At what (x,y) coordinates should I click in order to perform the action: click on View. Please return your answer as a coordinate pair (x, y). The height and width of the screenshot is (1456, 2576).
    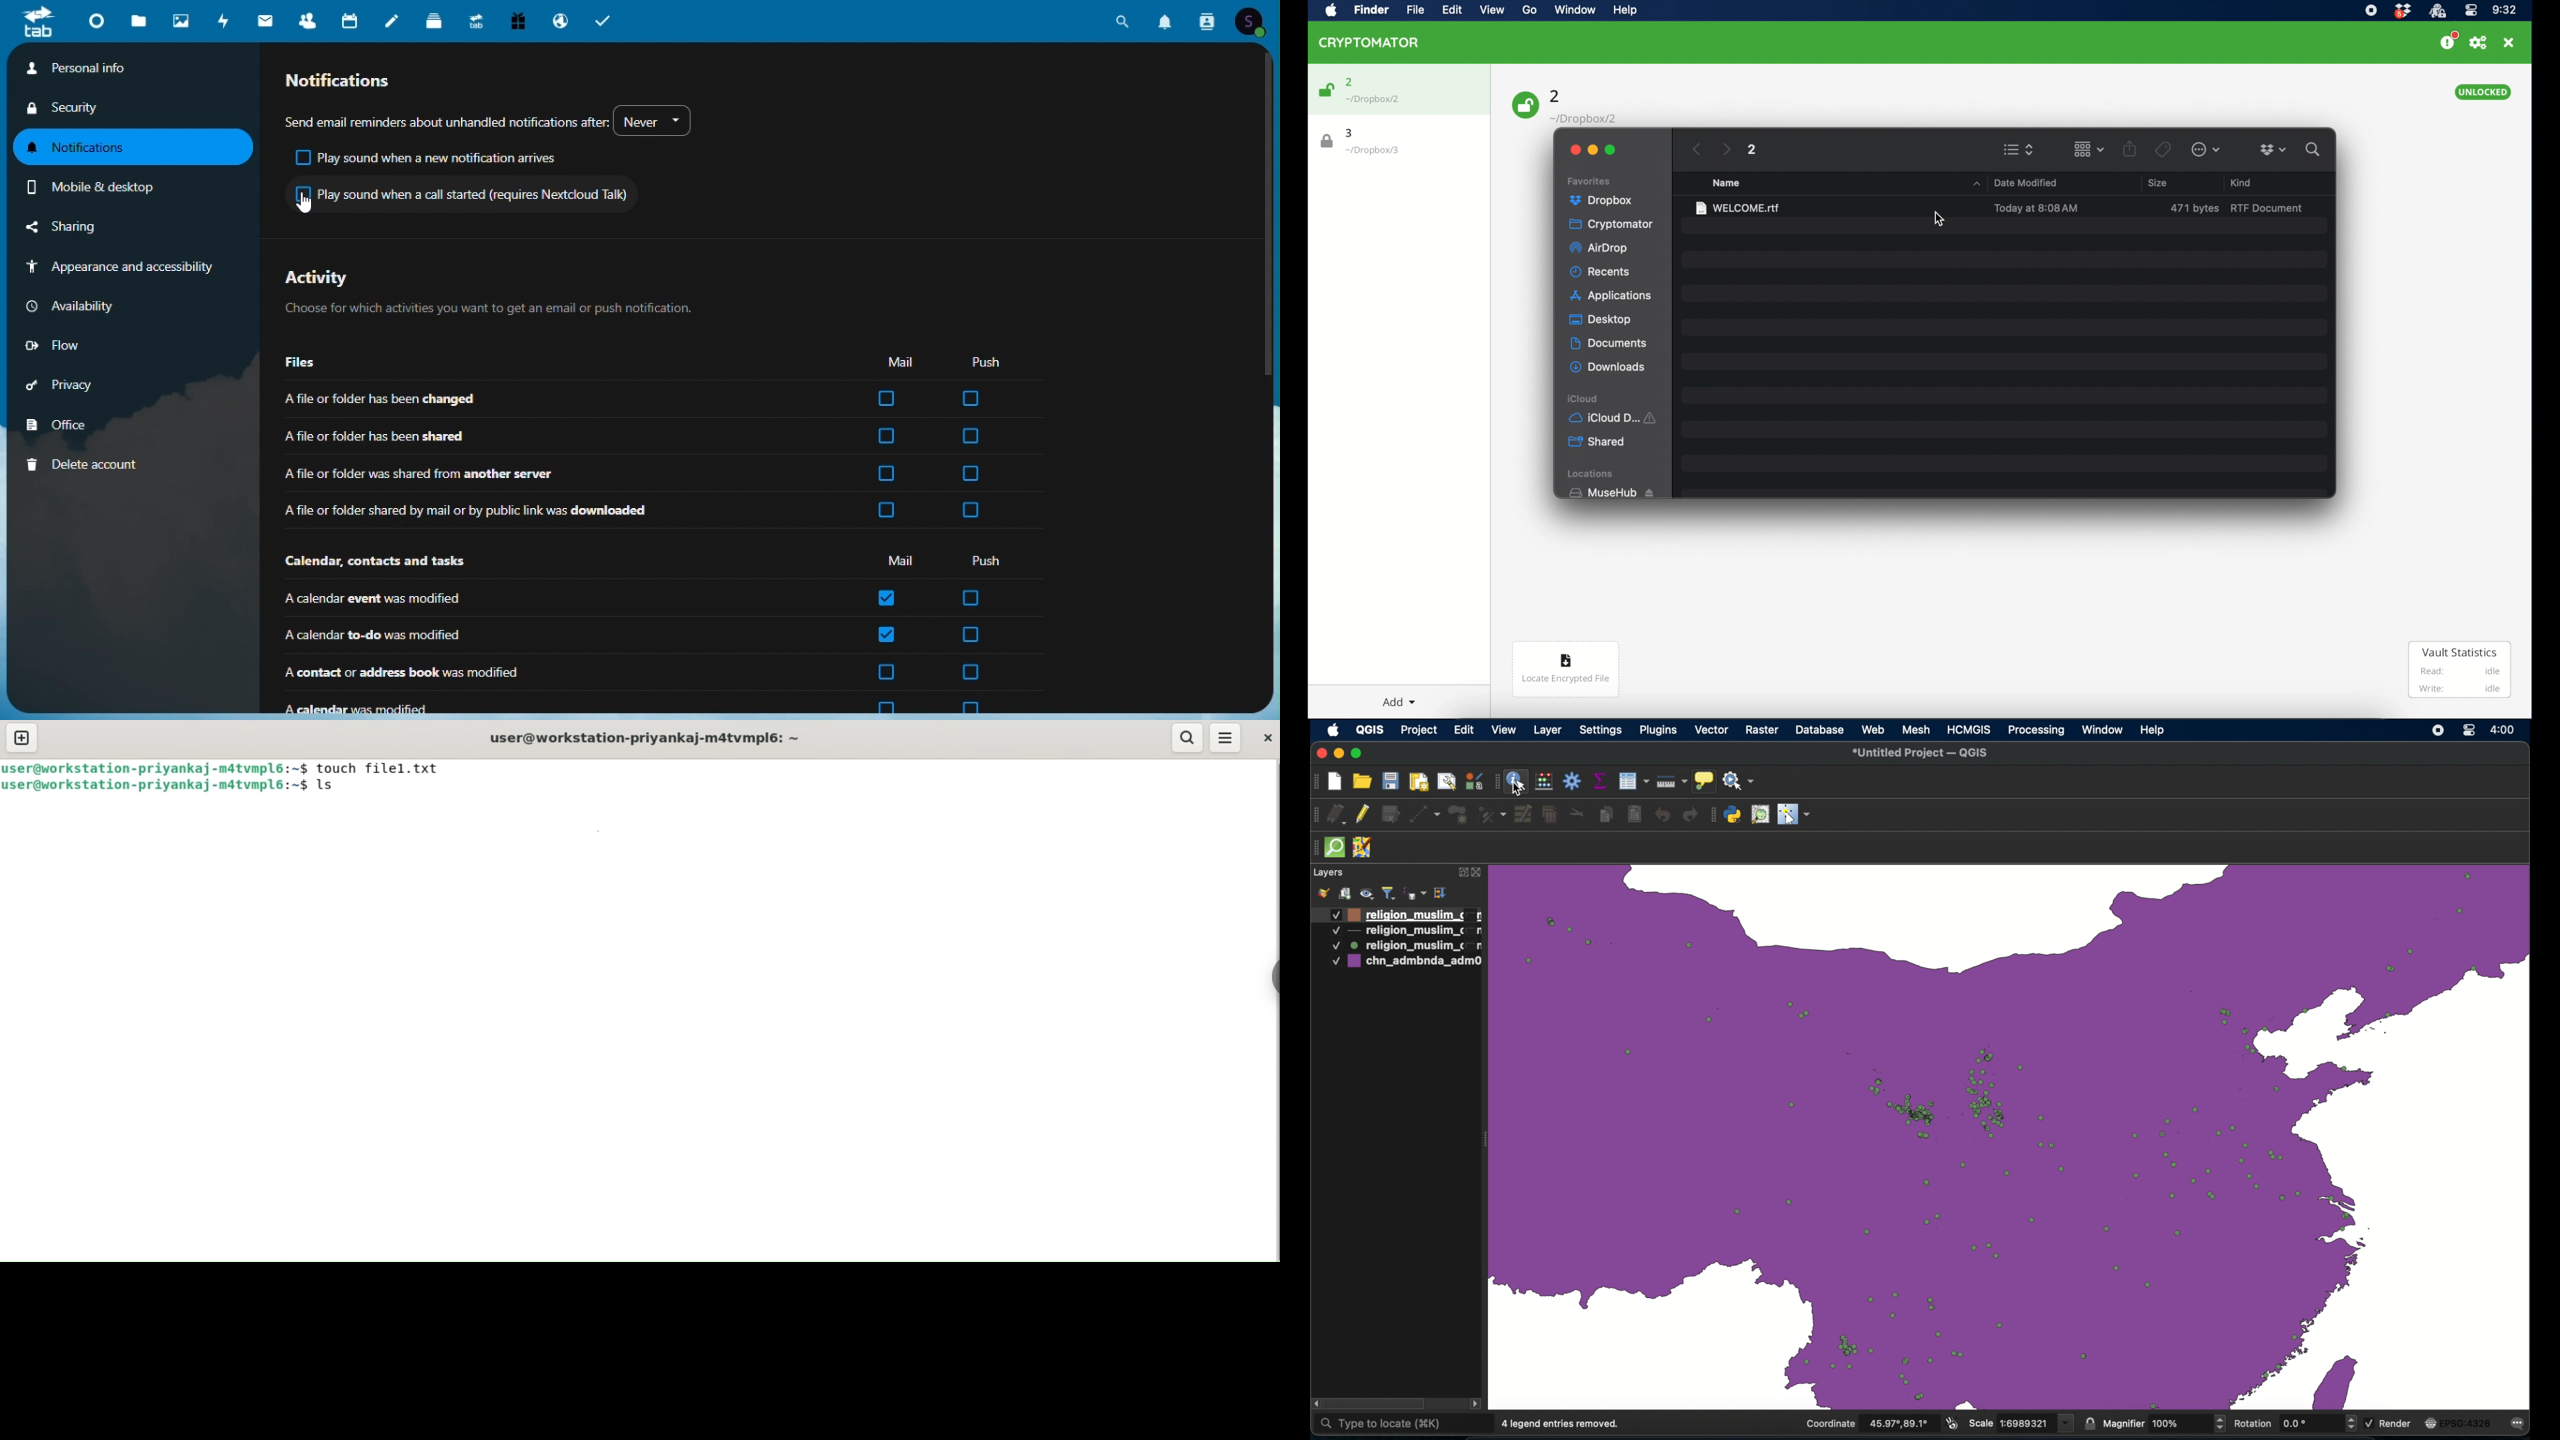
    Looking at the image, I should click on (1490, 11).